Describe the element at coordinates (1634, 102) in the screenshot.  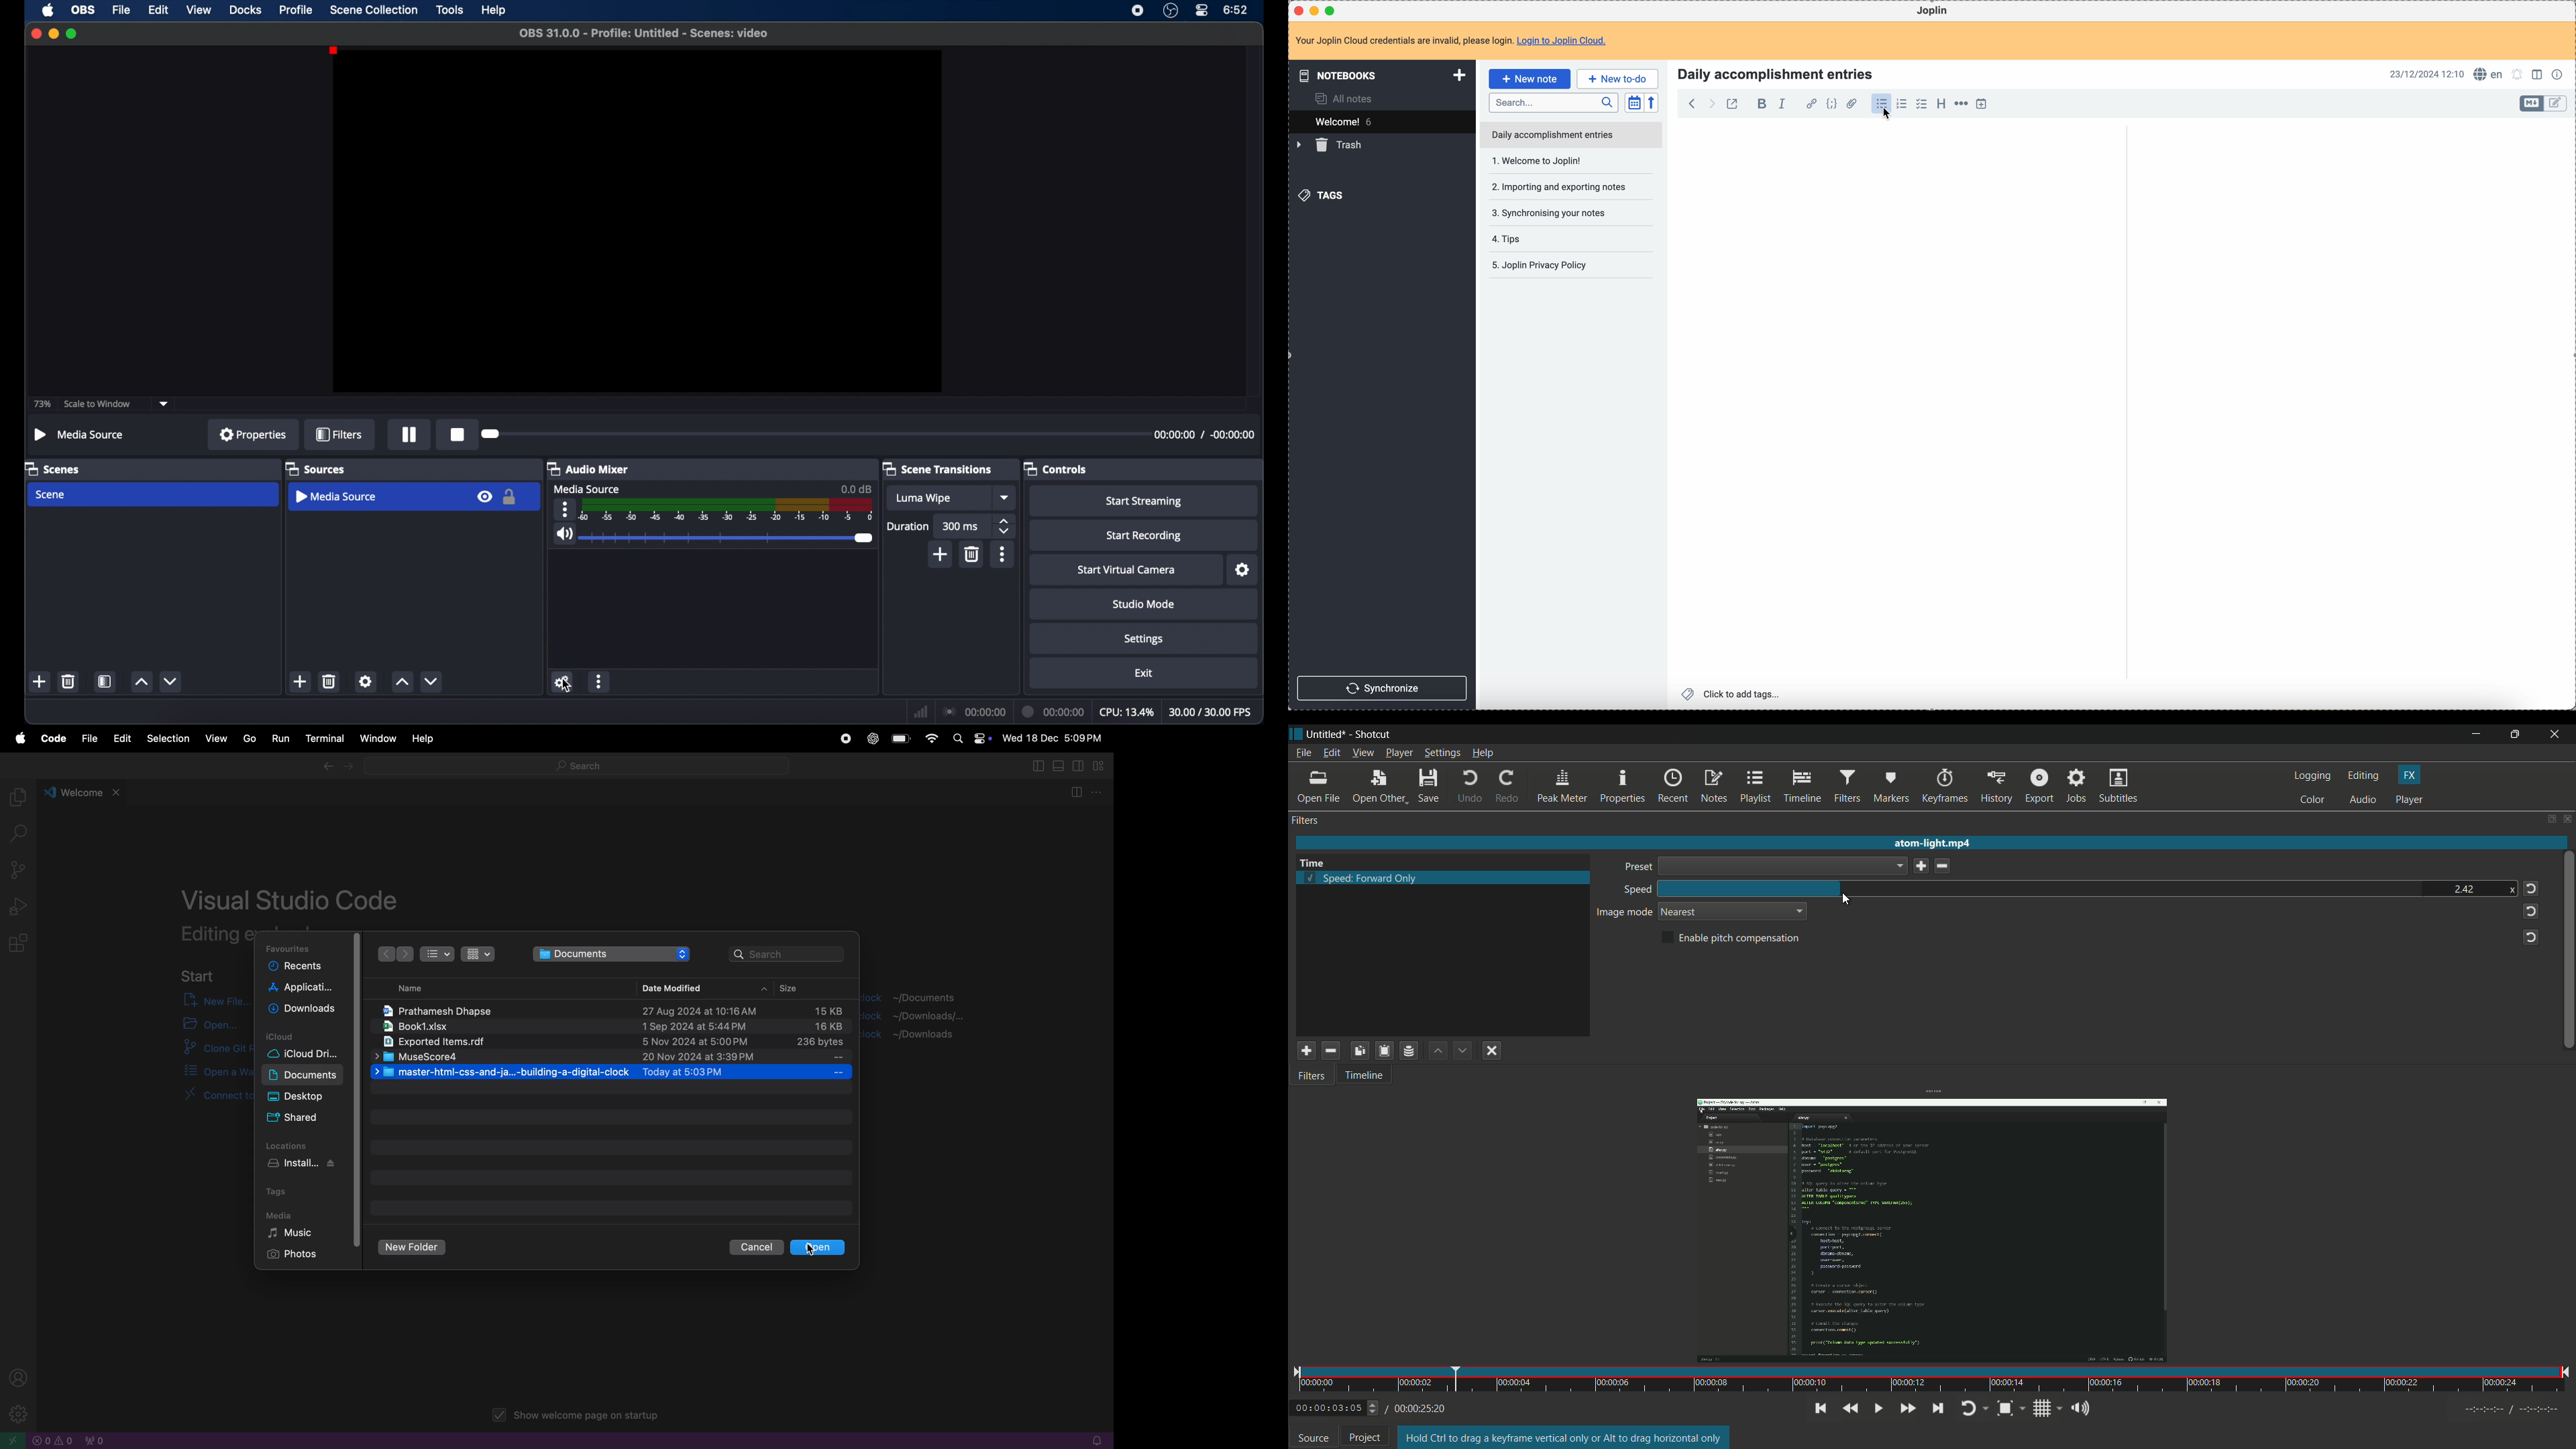
I see `toggle sort order field` at that location.